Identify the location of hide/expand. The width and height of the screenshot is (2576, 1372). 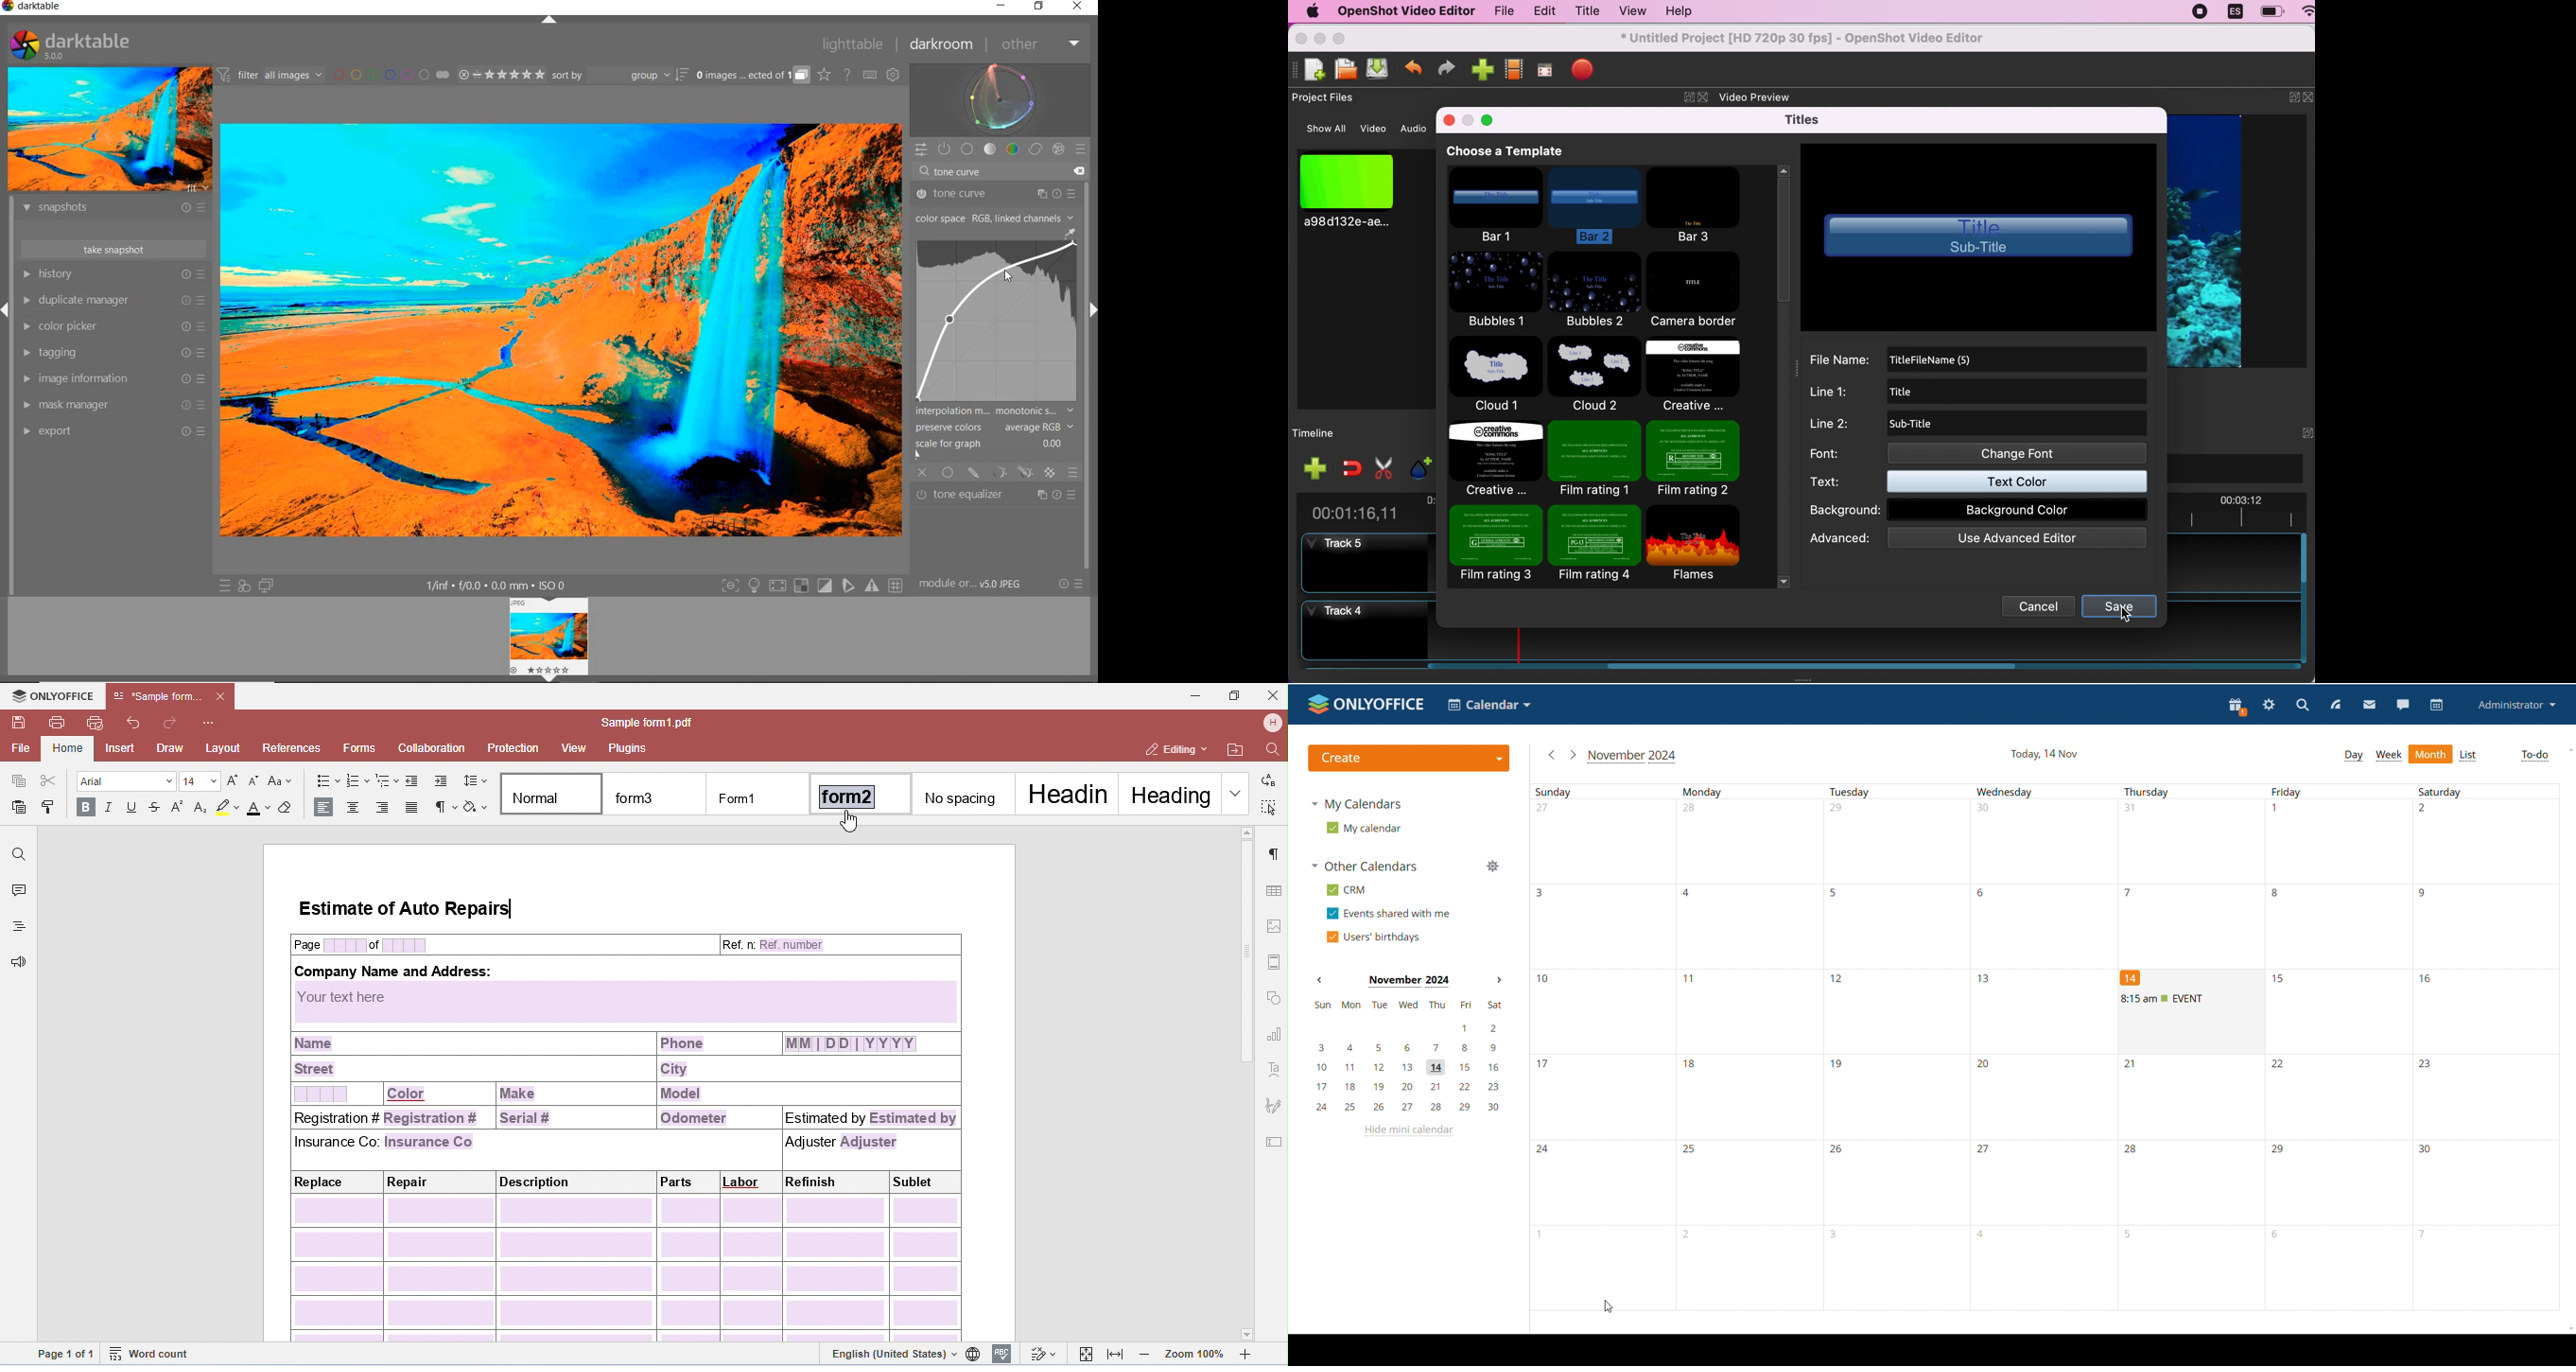
(1682, 93).